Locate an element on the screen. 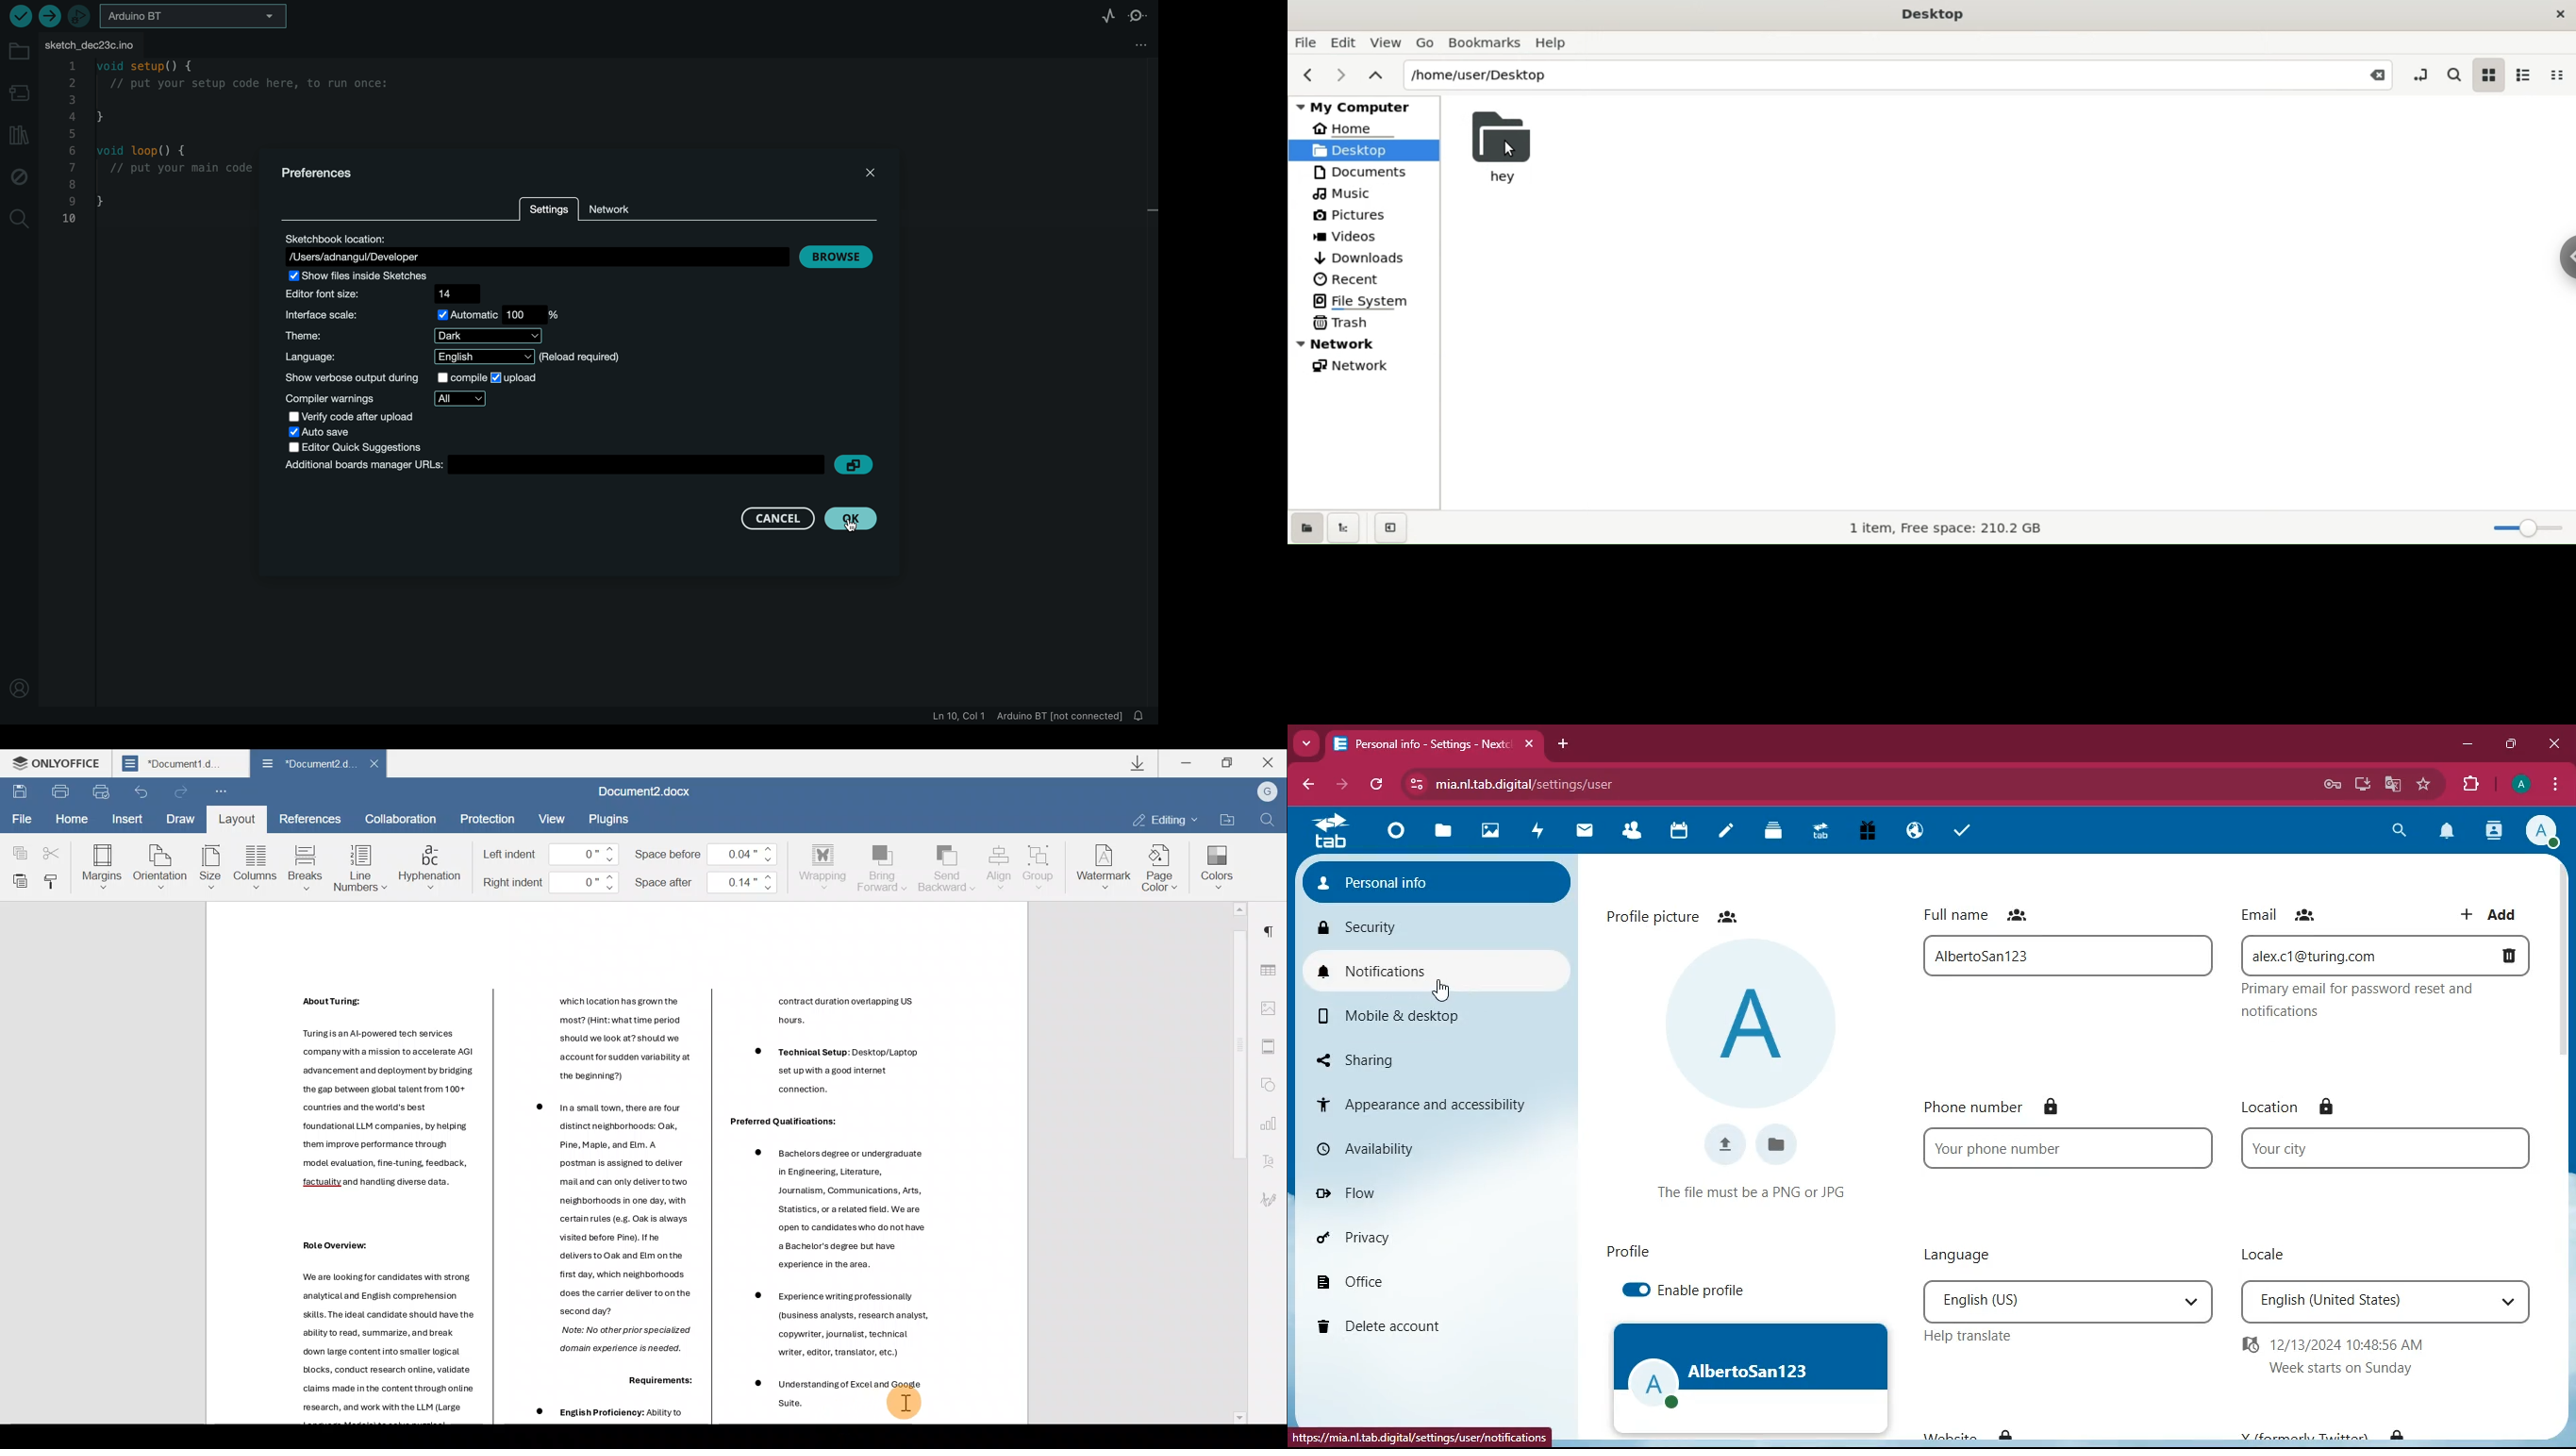 The width and height of the screenshot is (2576, 1456). Table settings is located at coordinates (1273, 965).